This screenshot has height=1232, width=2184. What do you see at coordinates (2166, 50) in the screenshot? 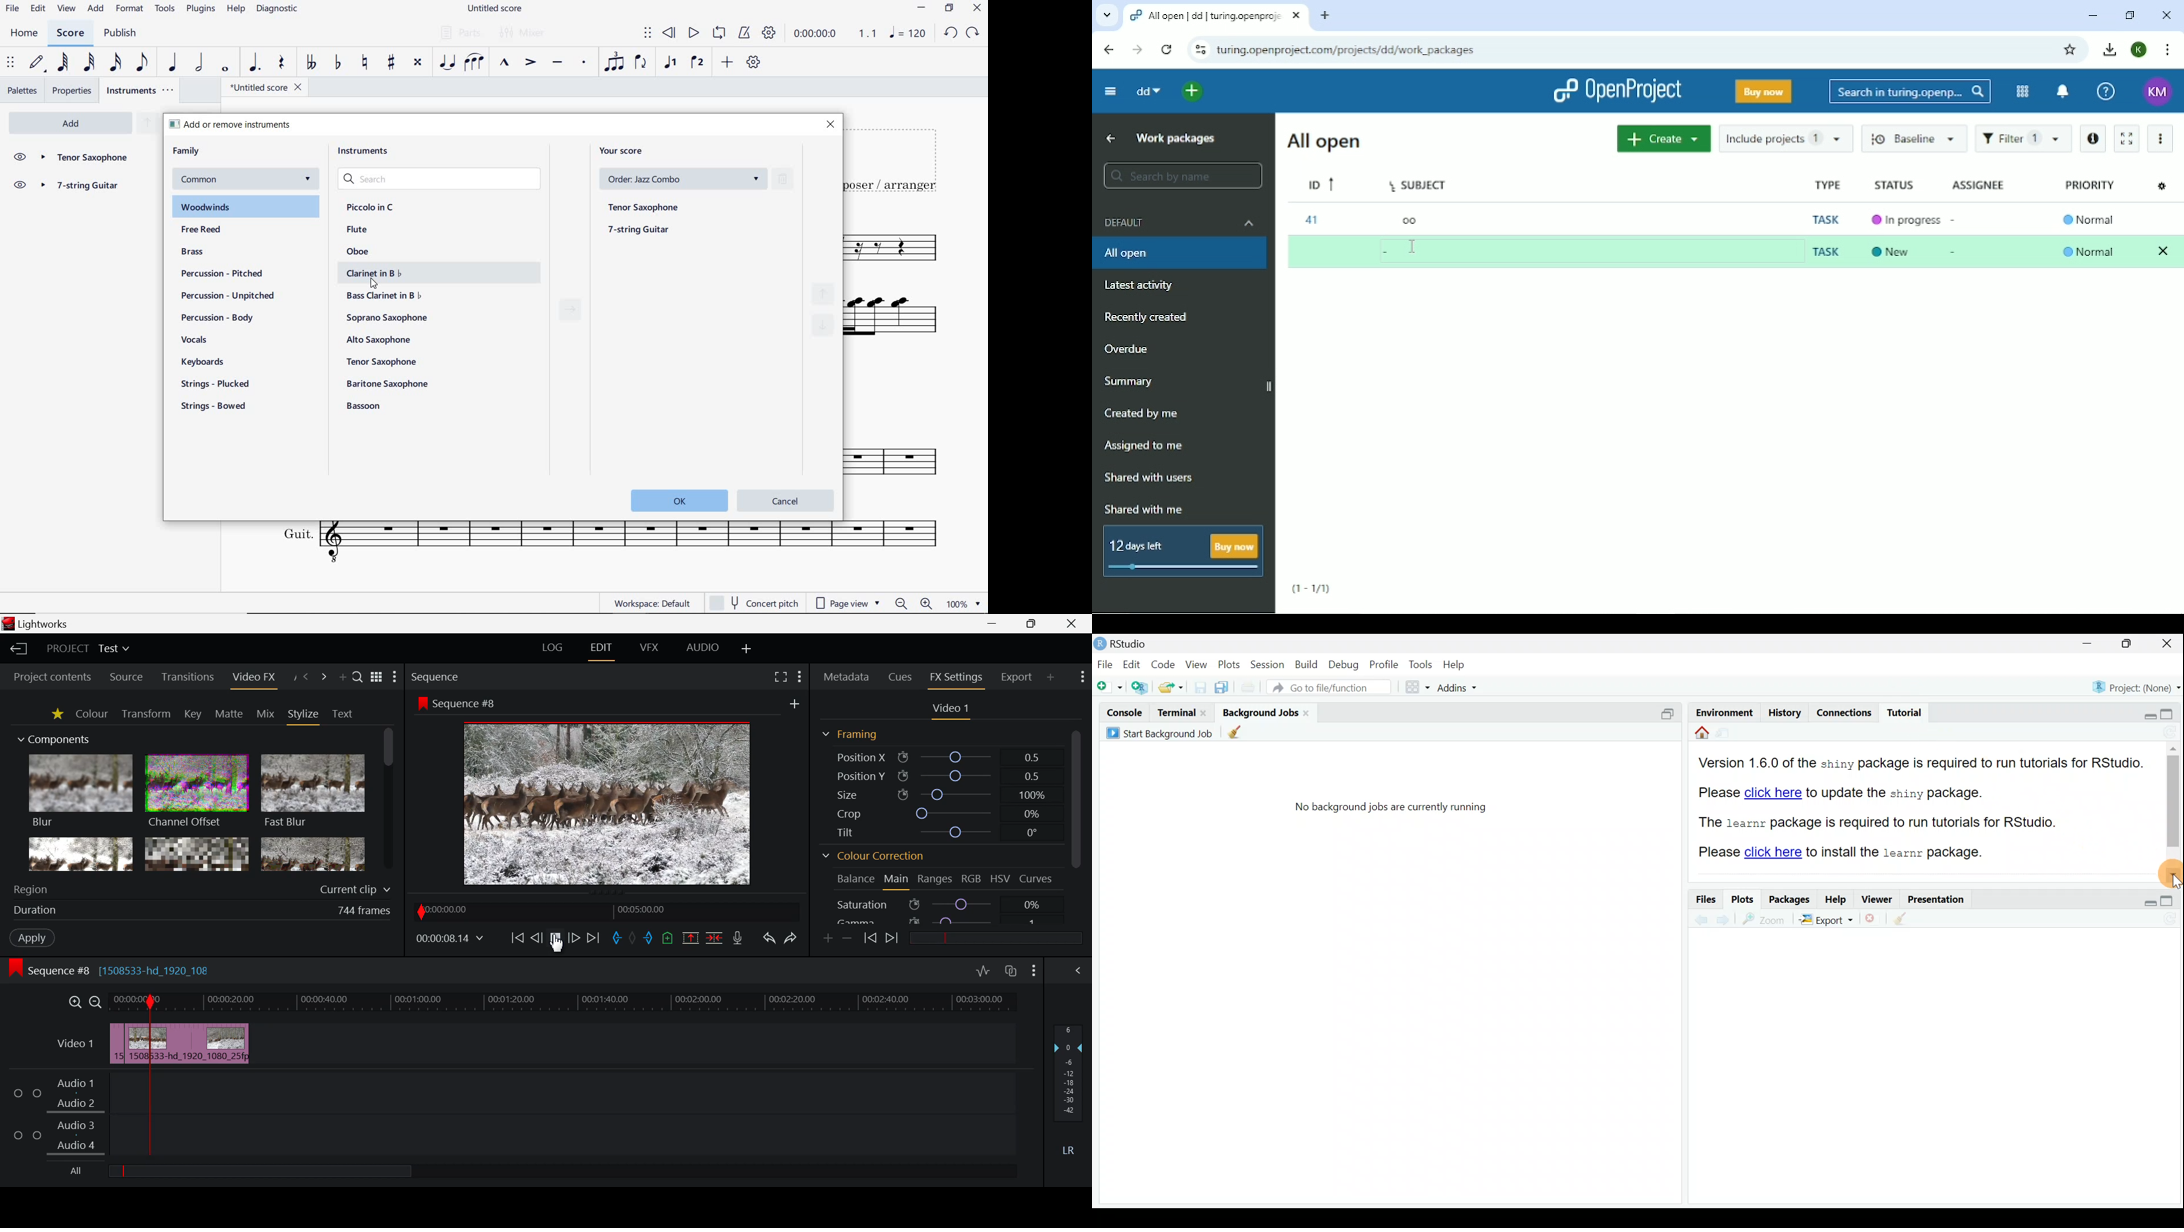
I see `Customize and control google chrome` at bounding box center [2166, 50].